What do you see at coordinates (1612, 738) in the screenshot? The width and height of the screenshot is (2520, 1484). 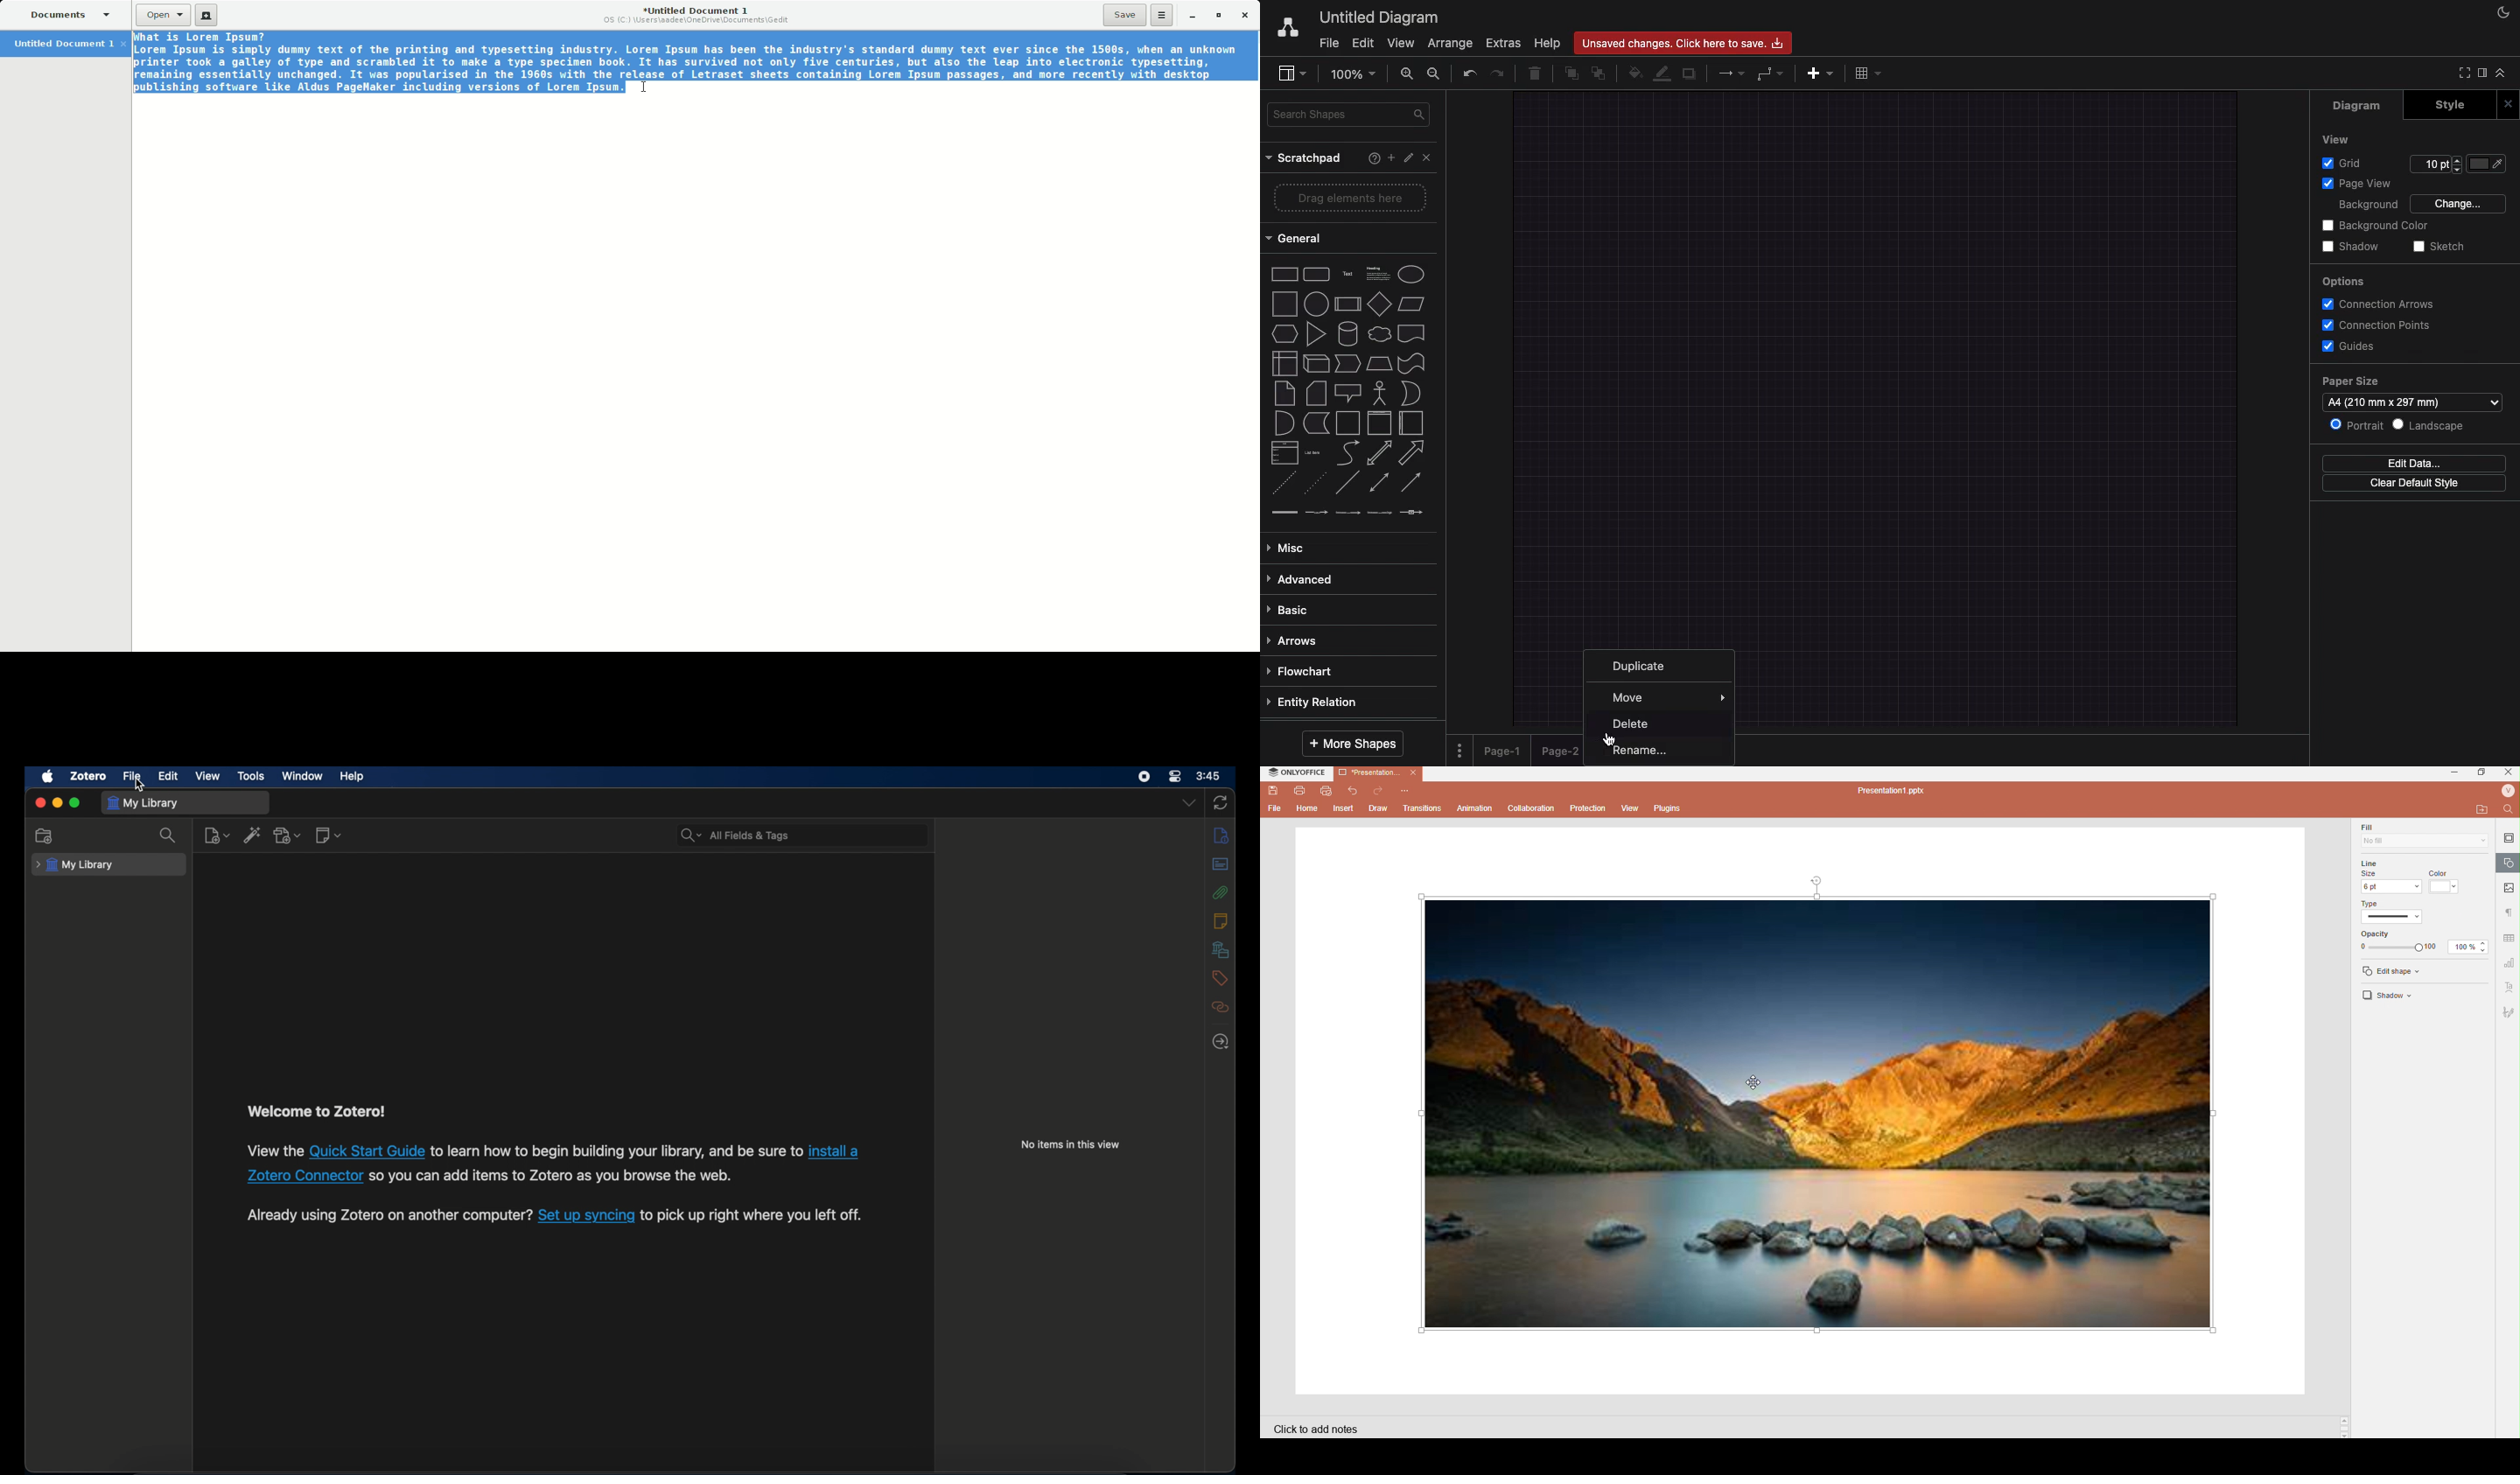 I see `Cursor` at bounding box center [1612, 738].